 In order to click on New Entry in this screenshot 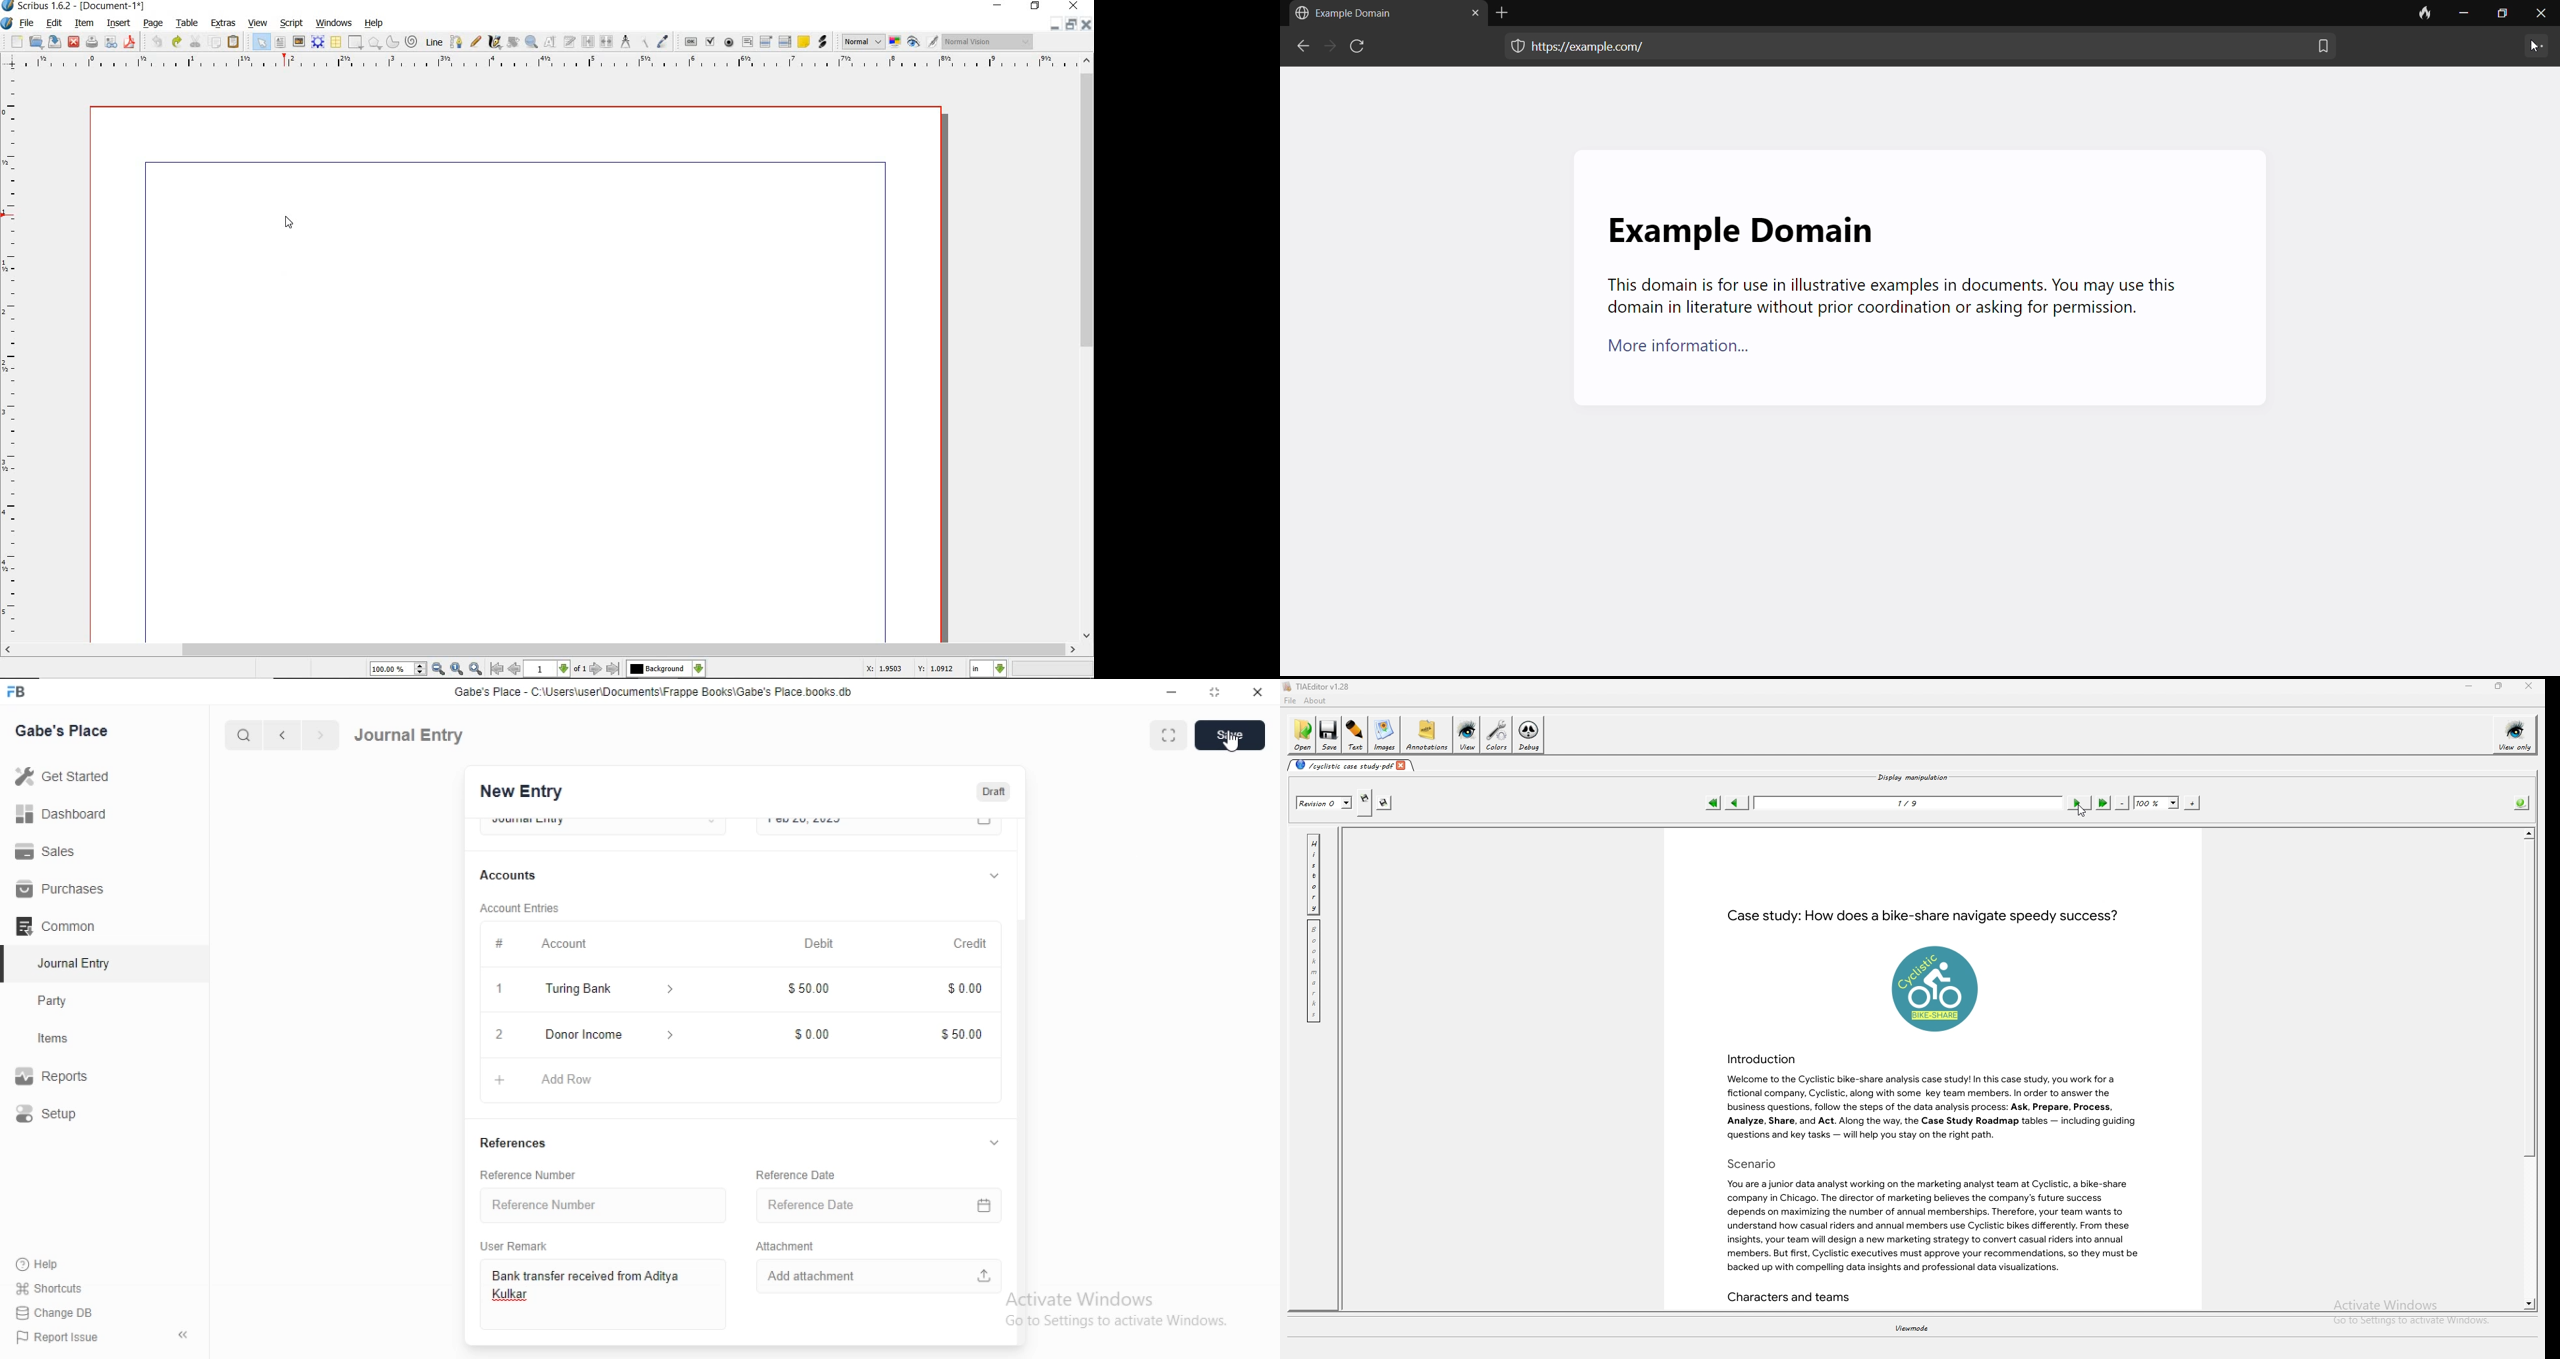, I will do `click(519, 792)`.